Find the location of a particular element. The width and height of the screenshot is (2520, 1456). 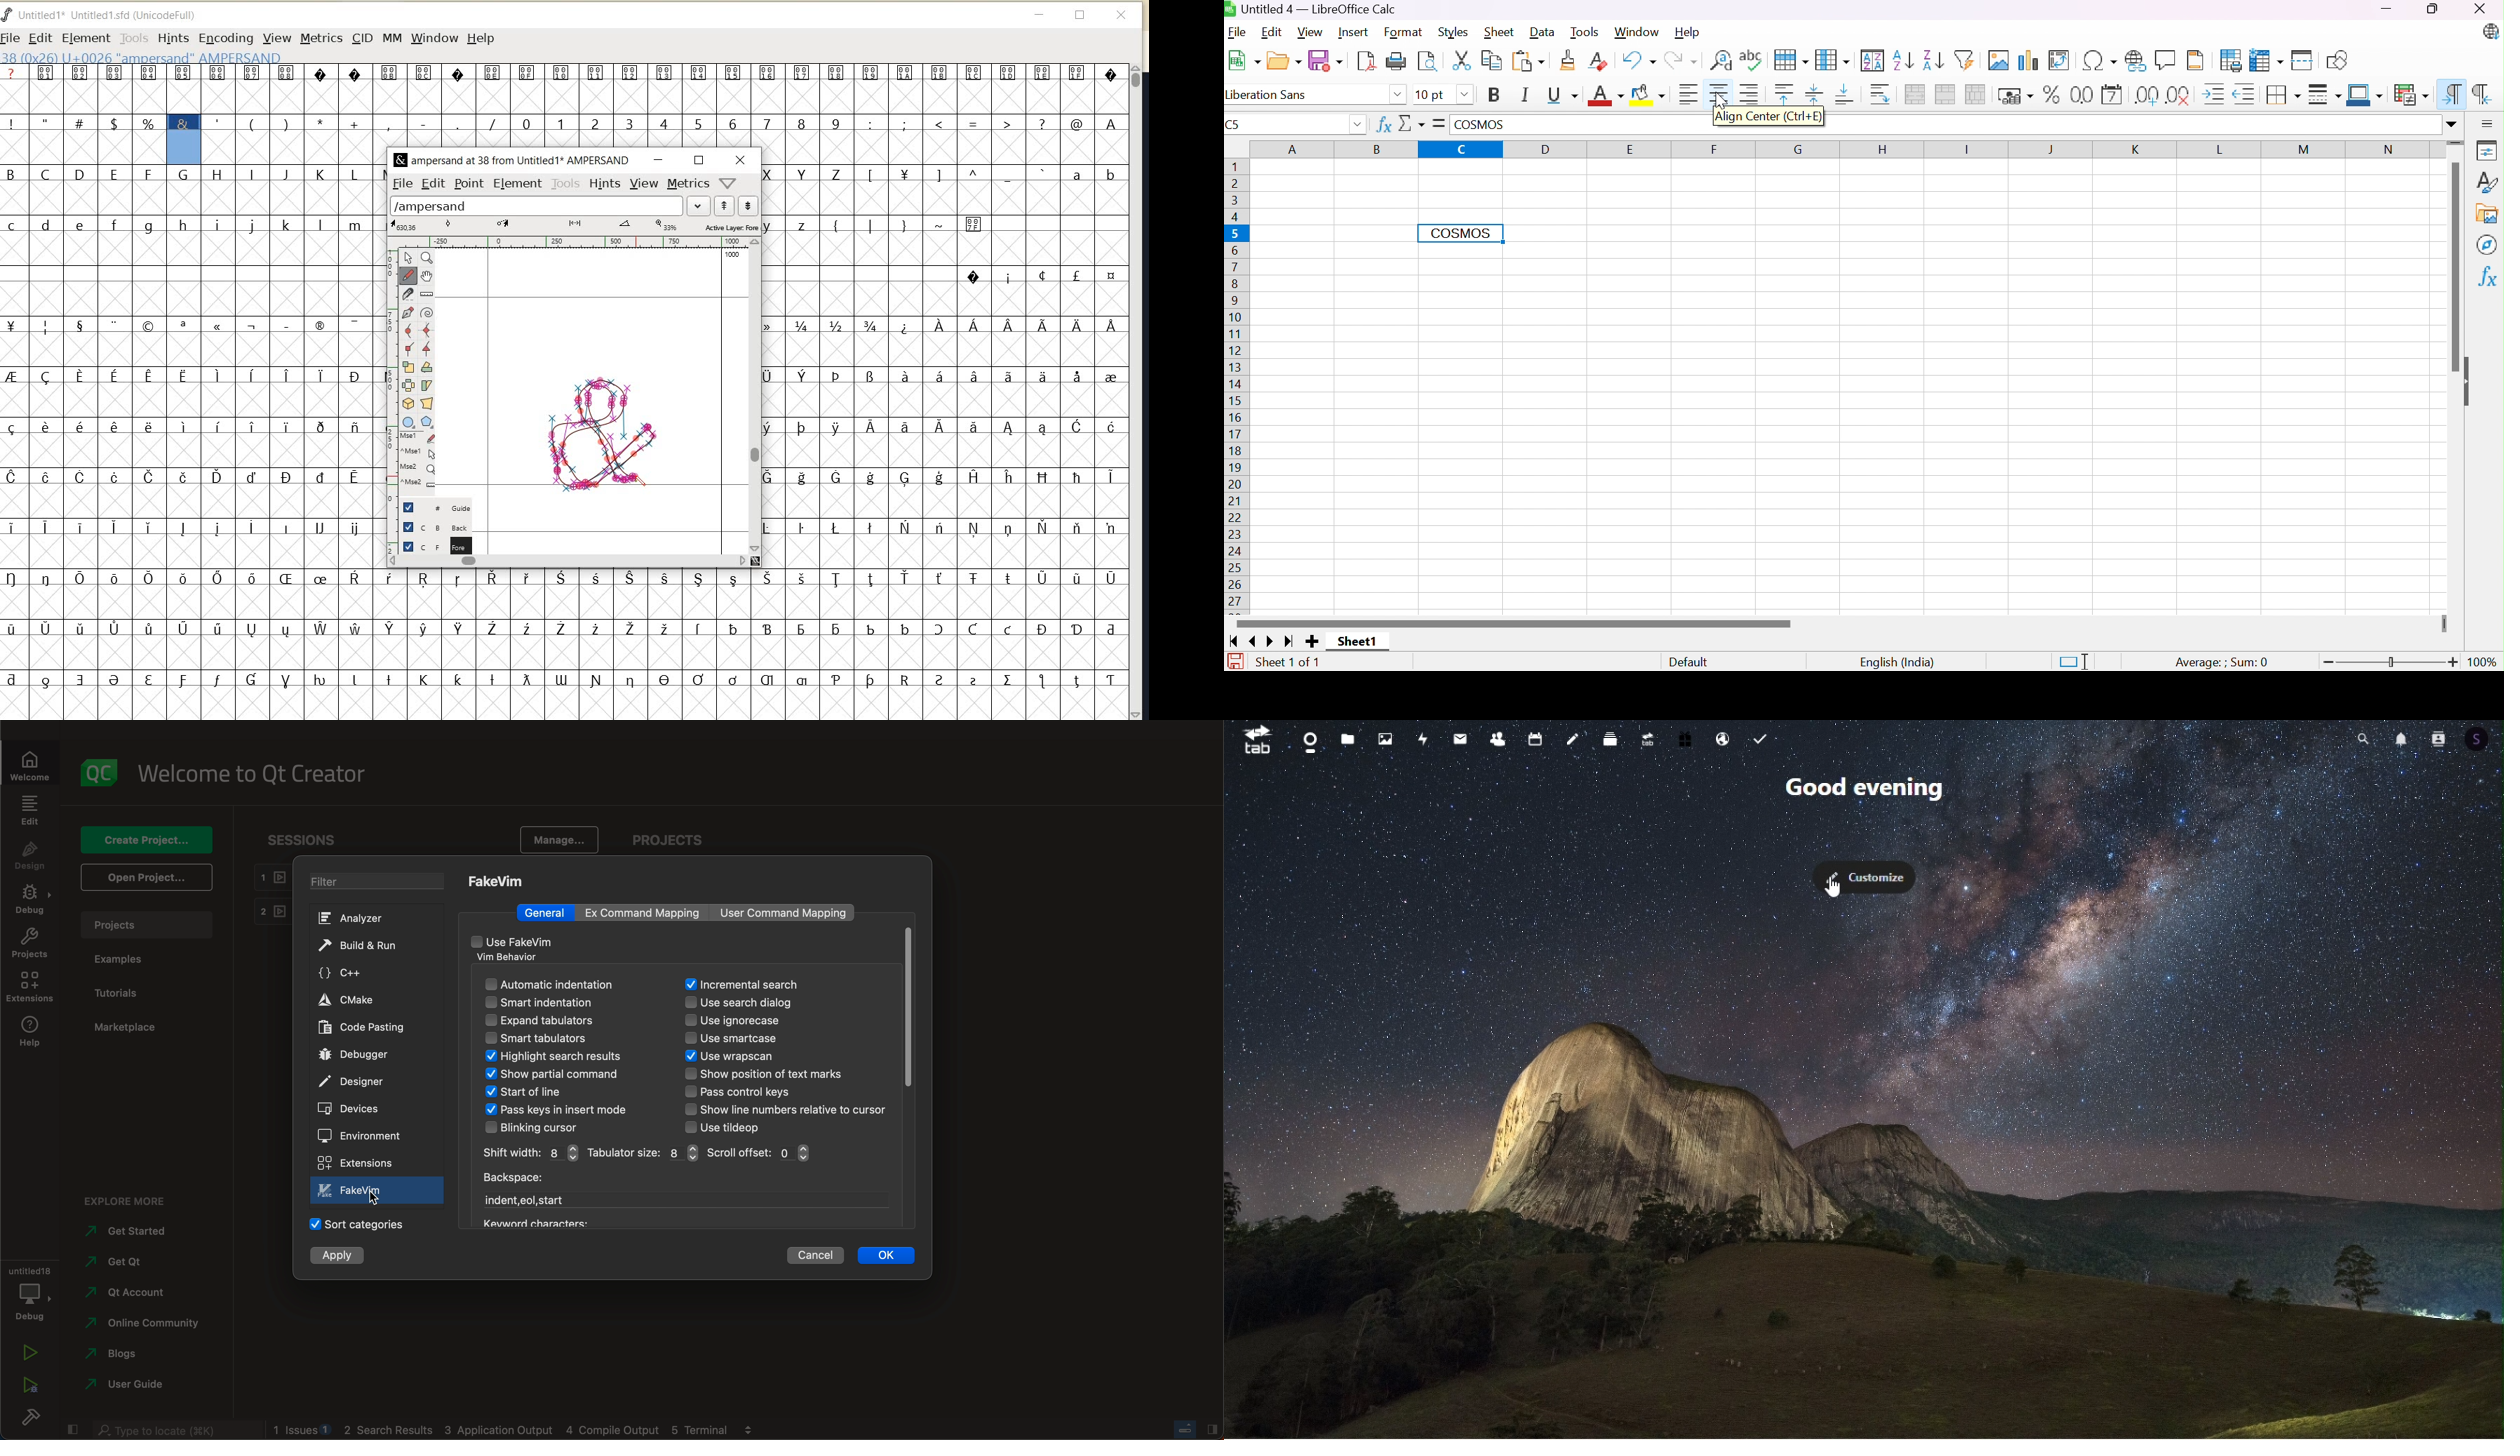

English (India) is located at coordinates (1899, 664).